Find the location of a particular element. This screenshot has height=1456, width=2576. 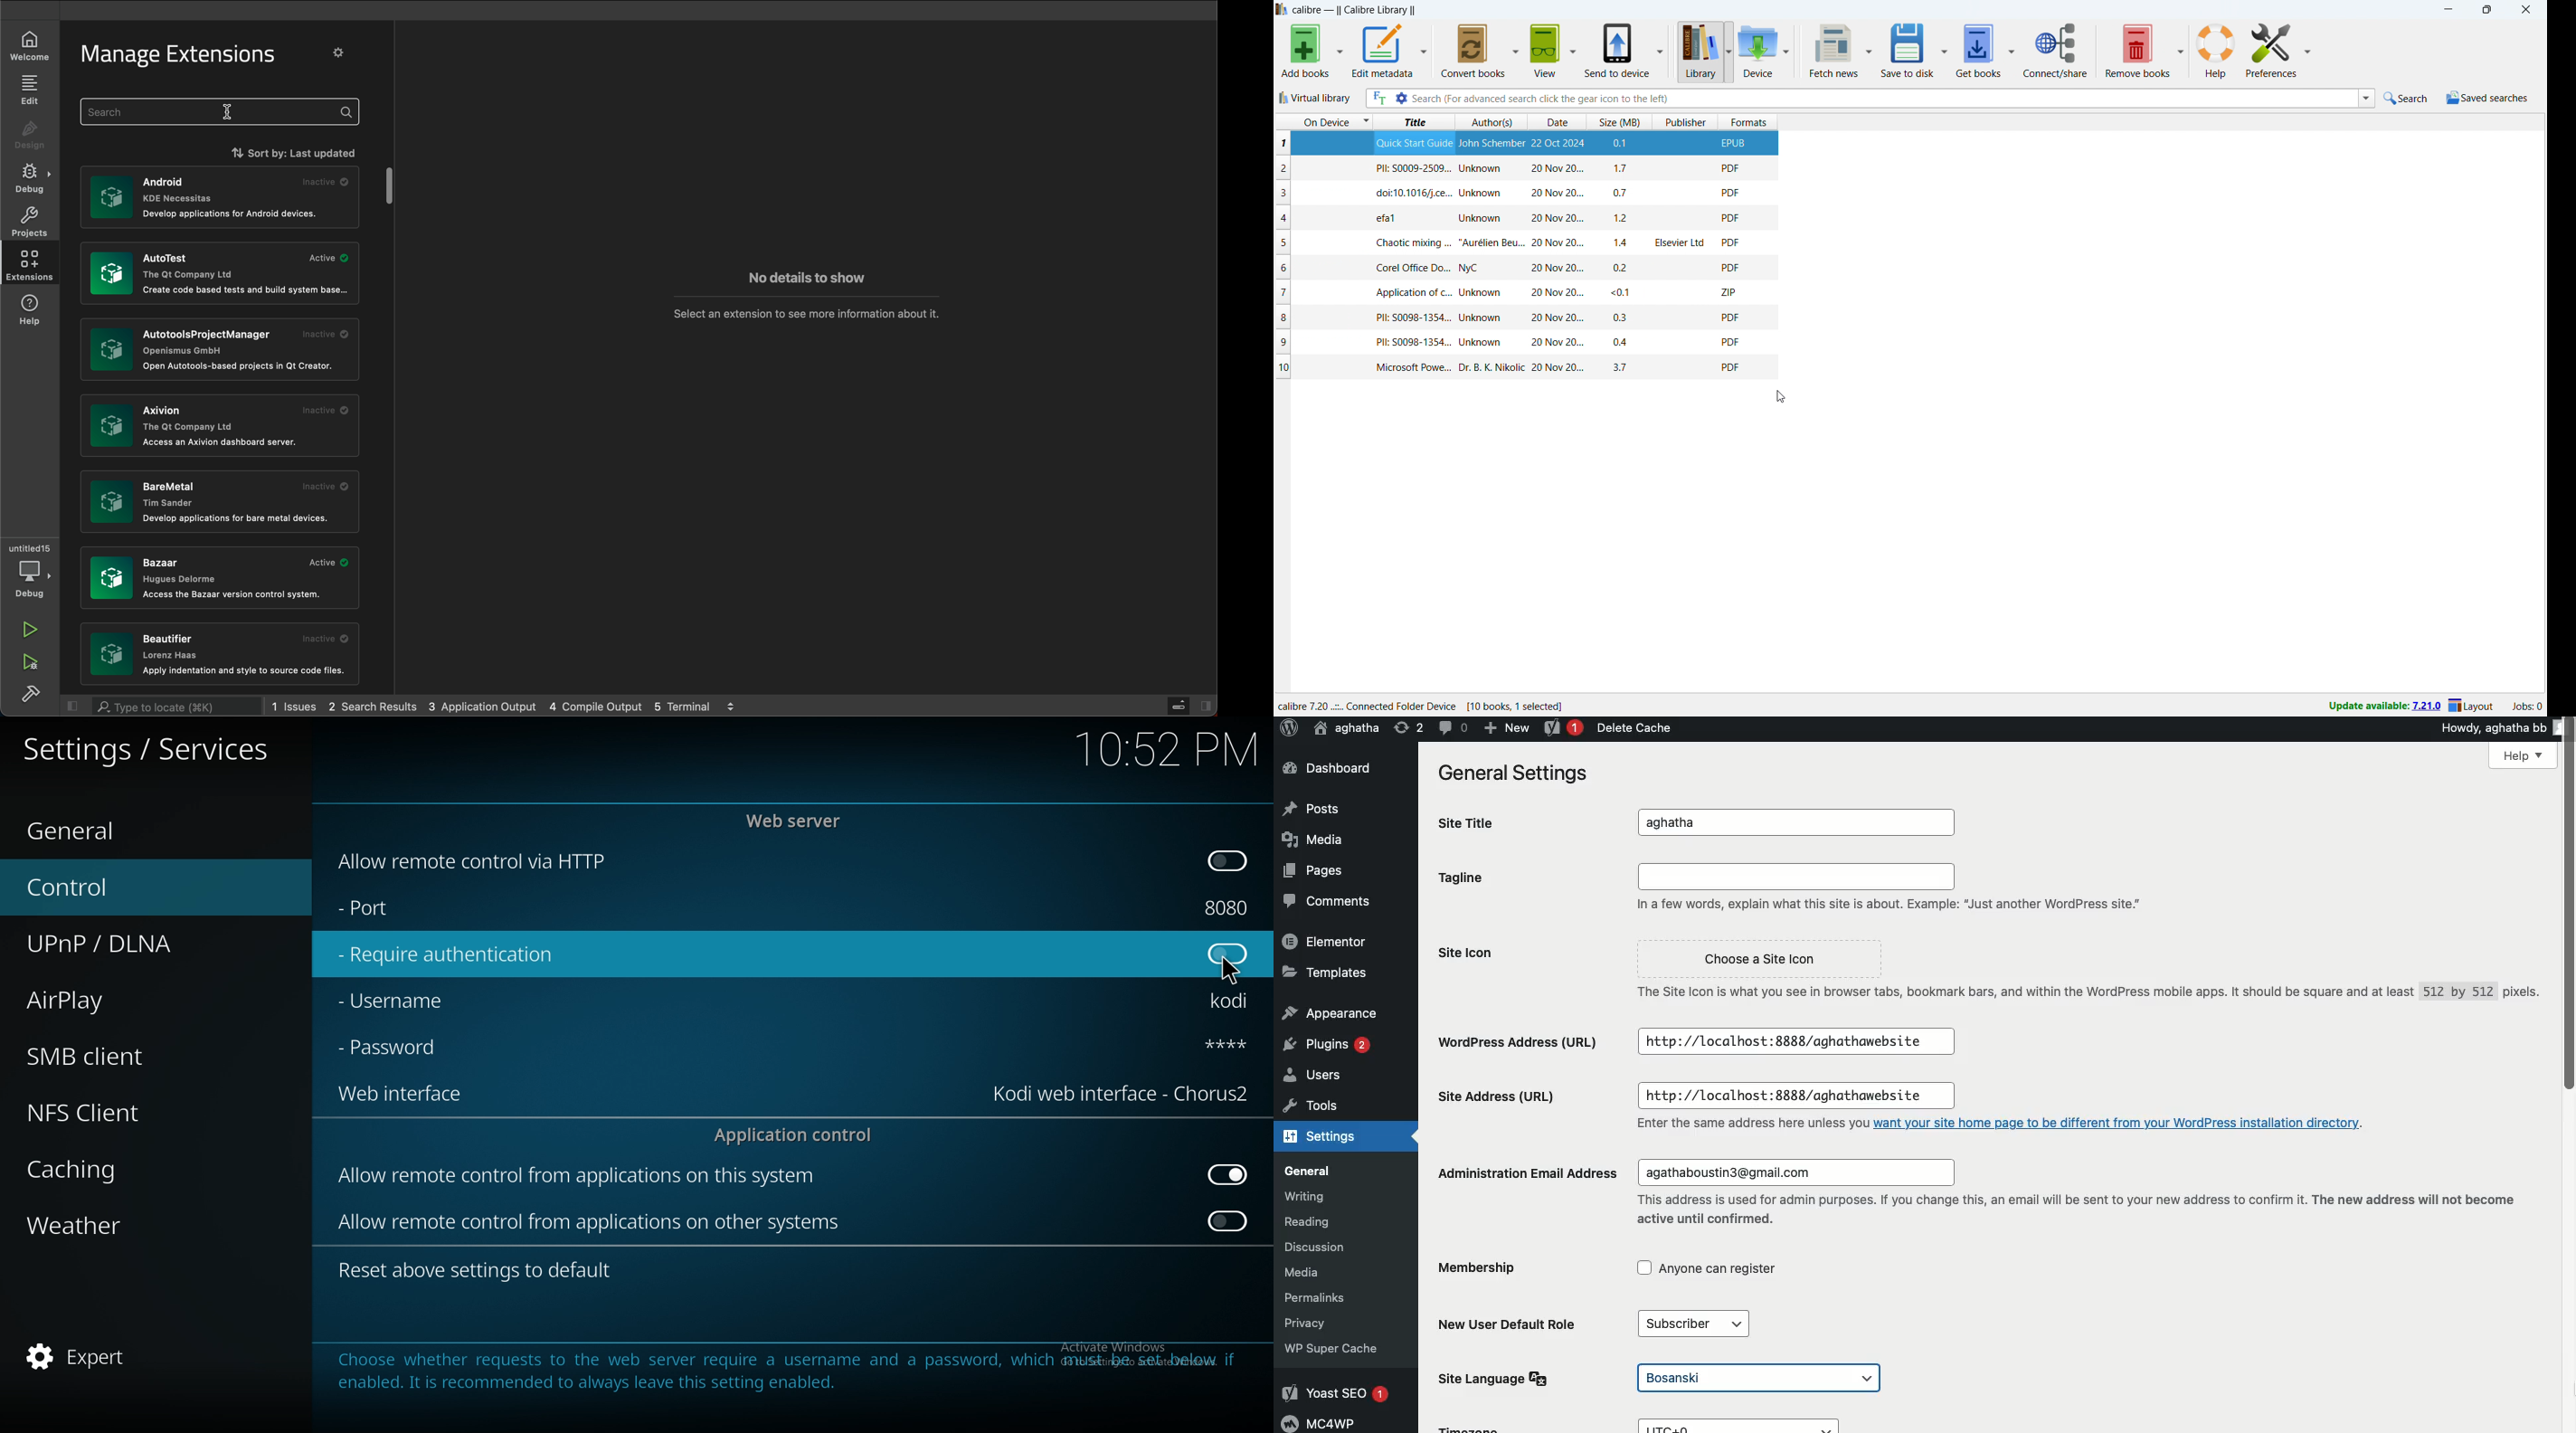

sort by date is located at coordinates (1559, 121).